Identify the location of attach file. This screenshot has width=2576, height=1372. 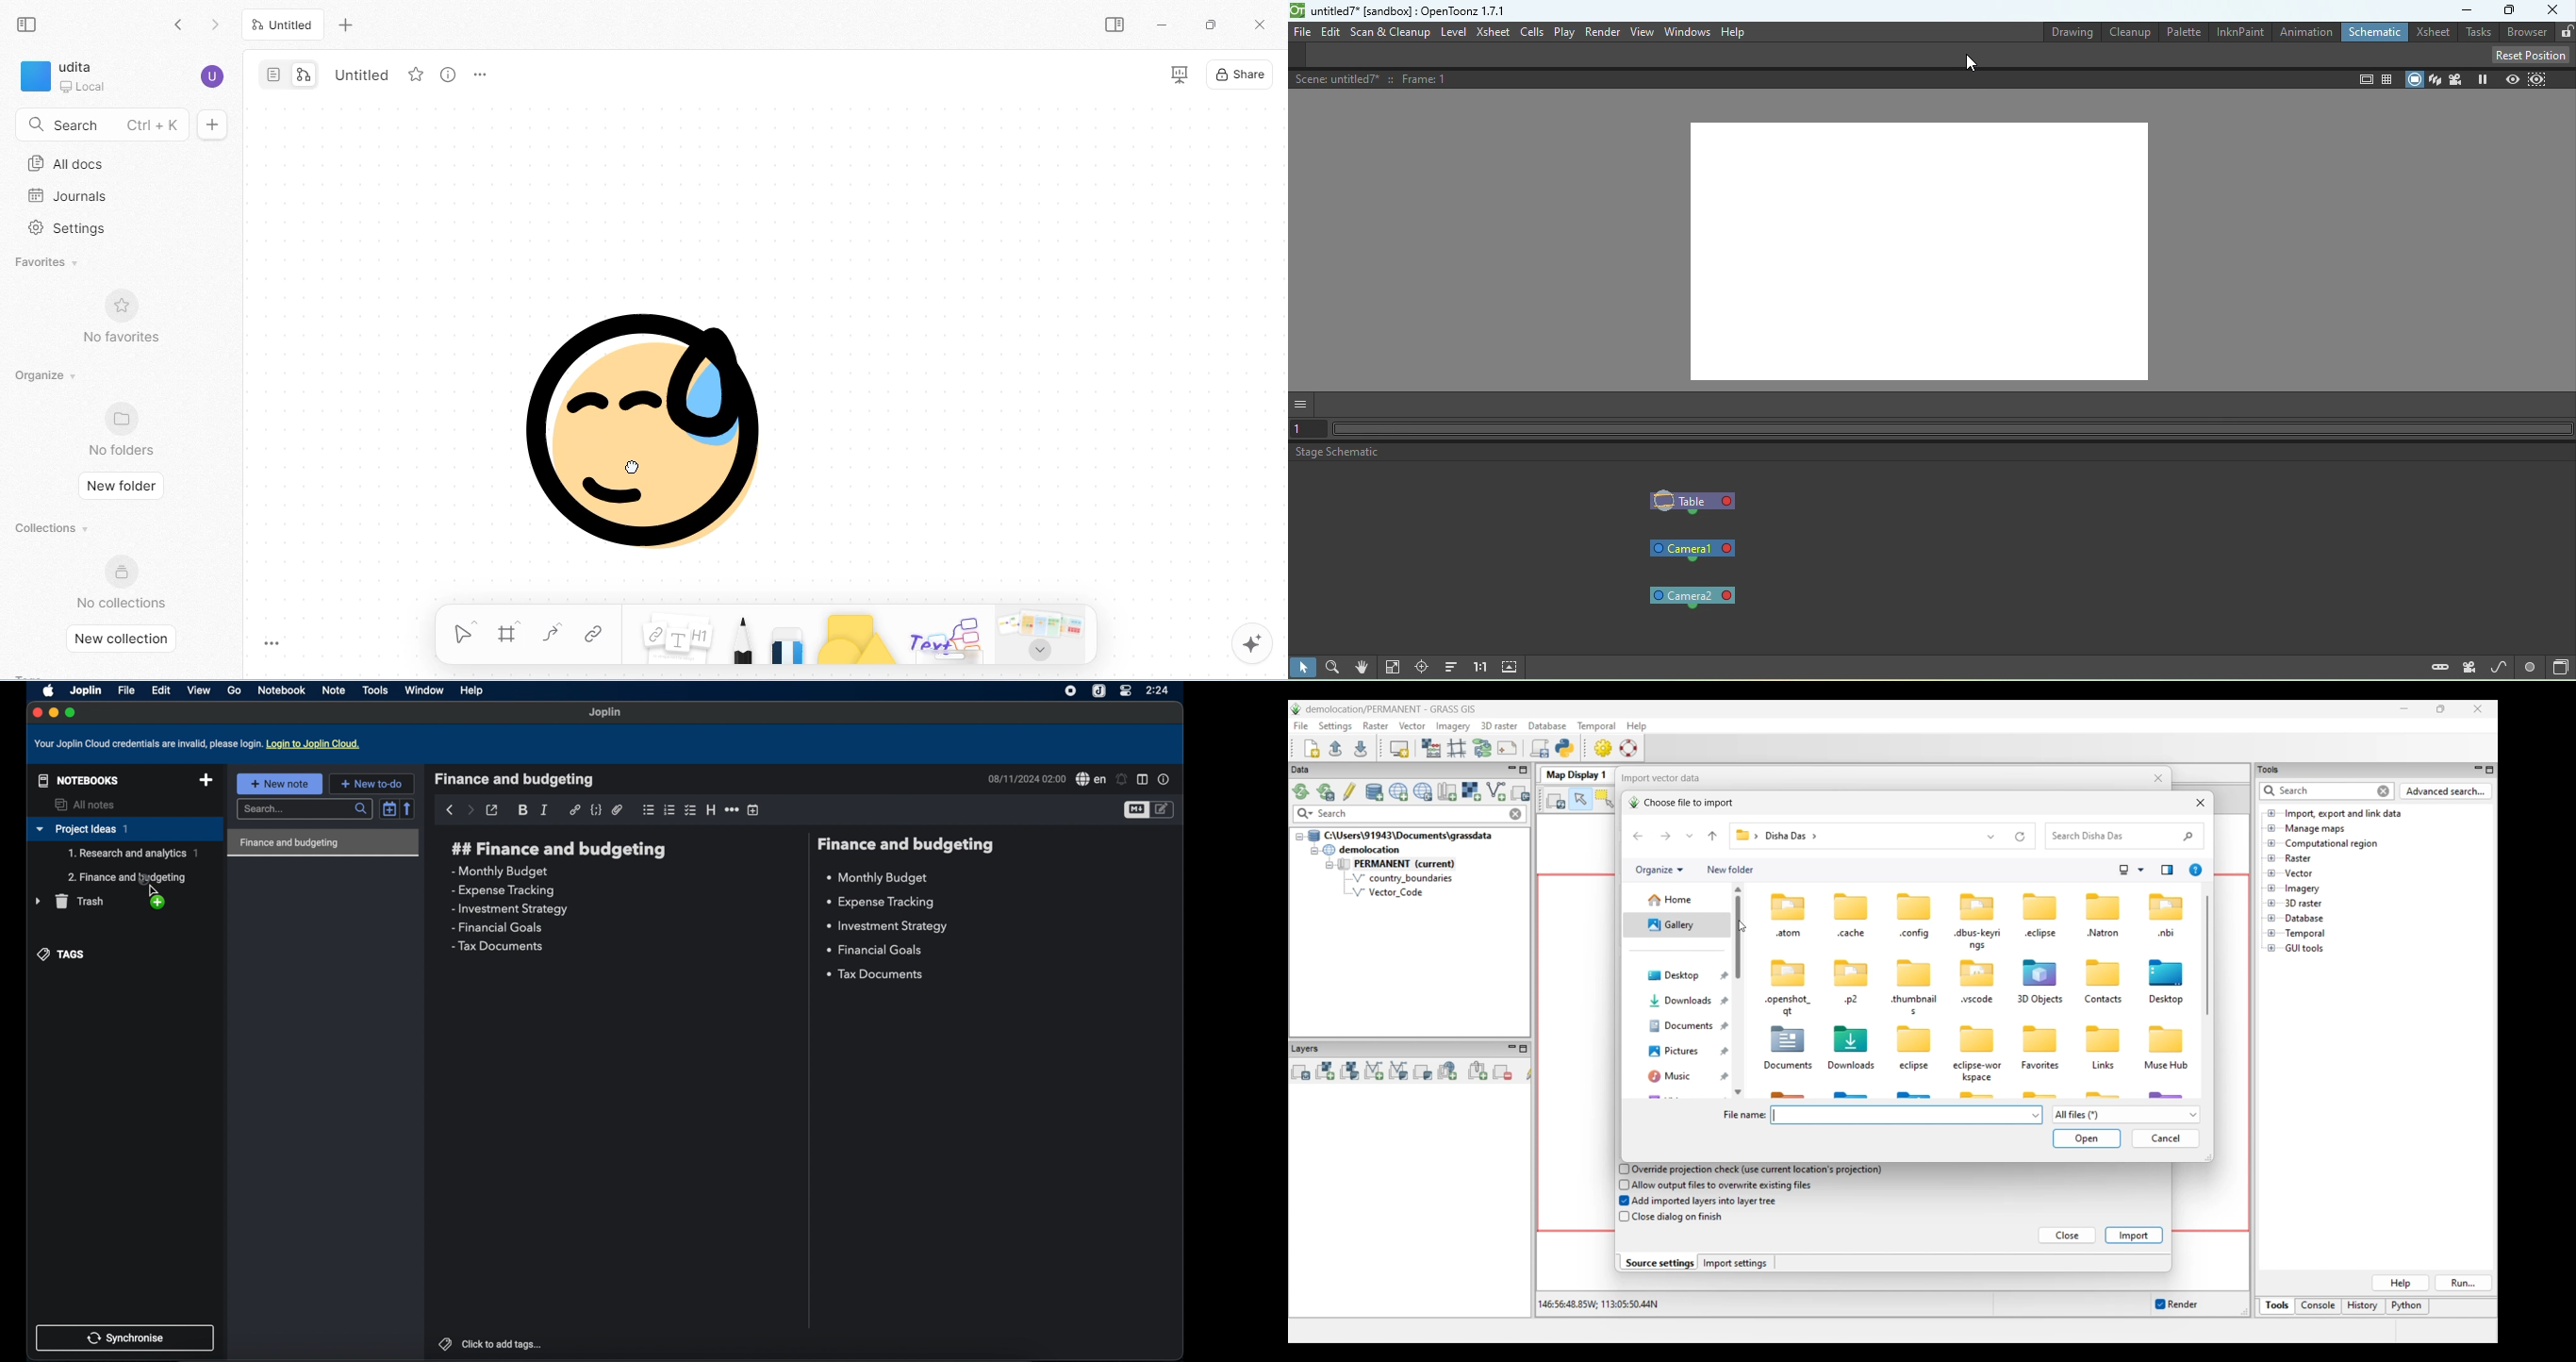
(618, 810).